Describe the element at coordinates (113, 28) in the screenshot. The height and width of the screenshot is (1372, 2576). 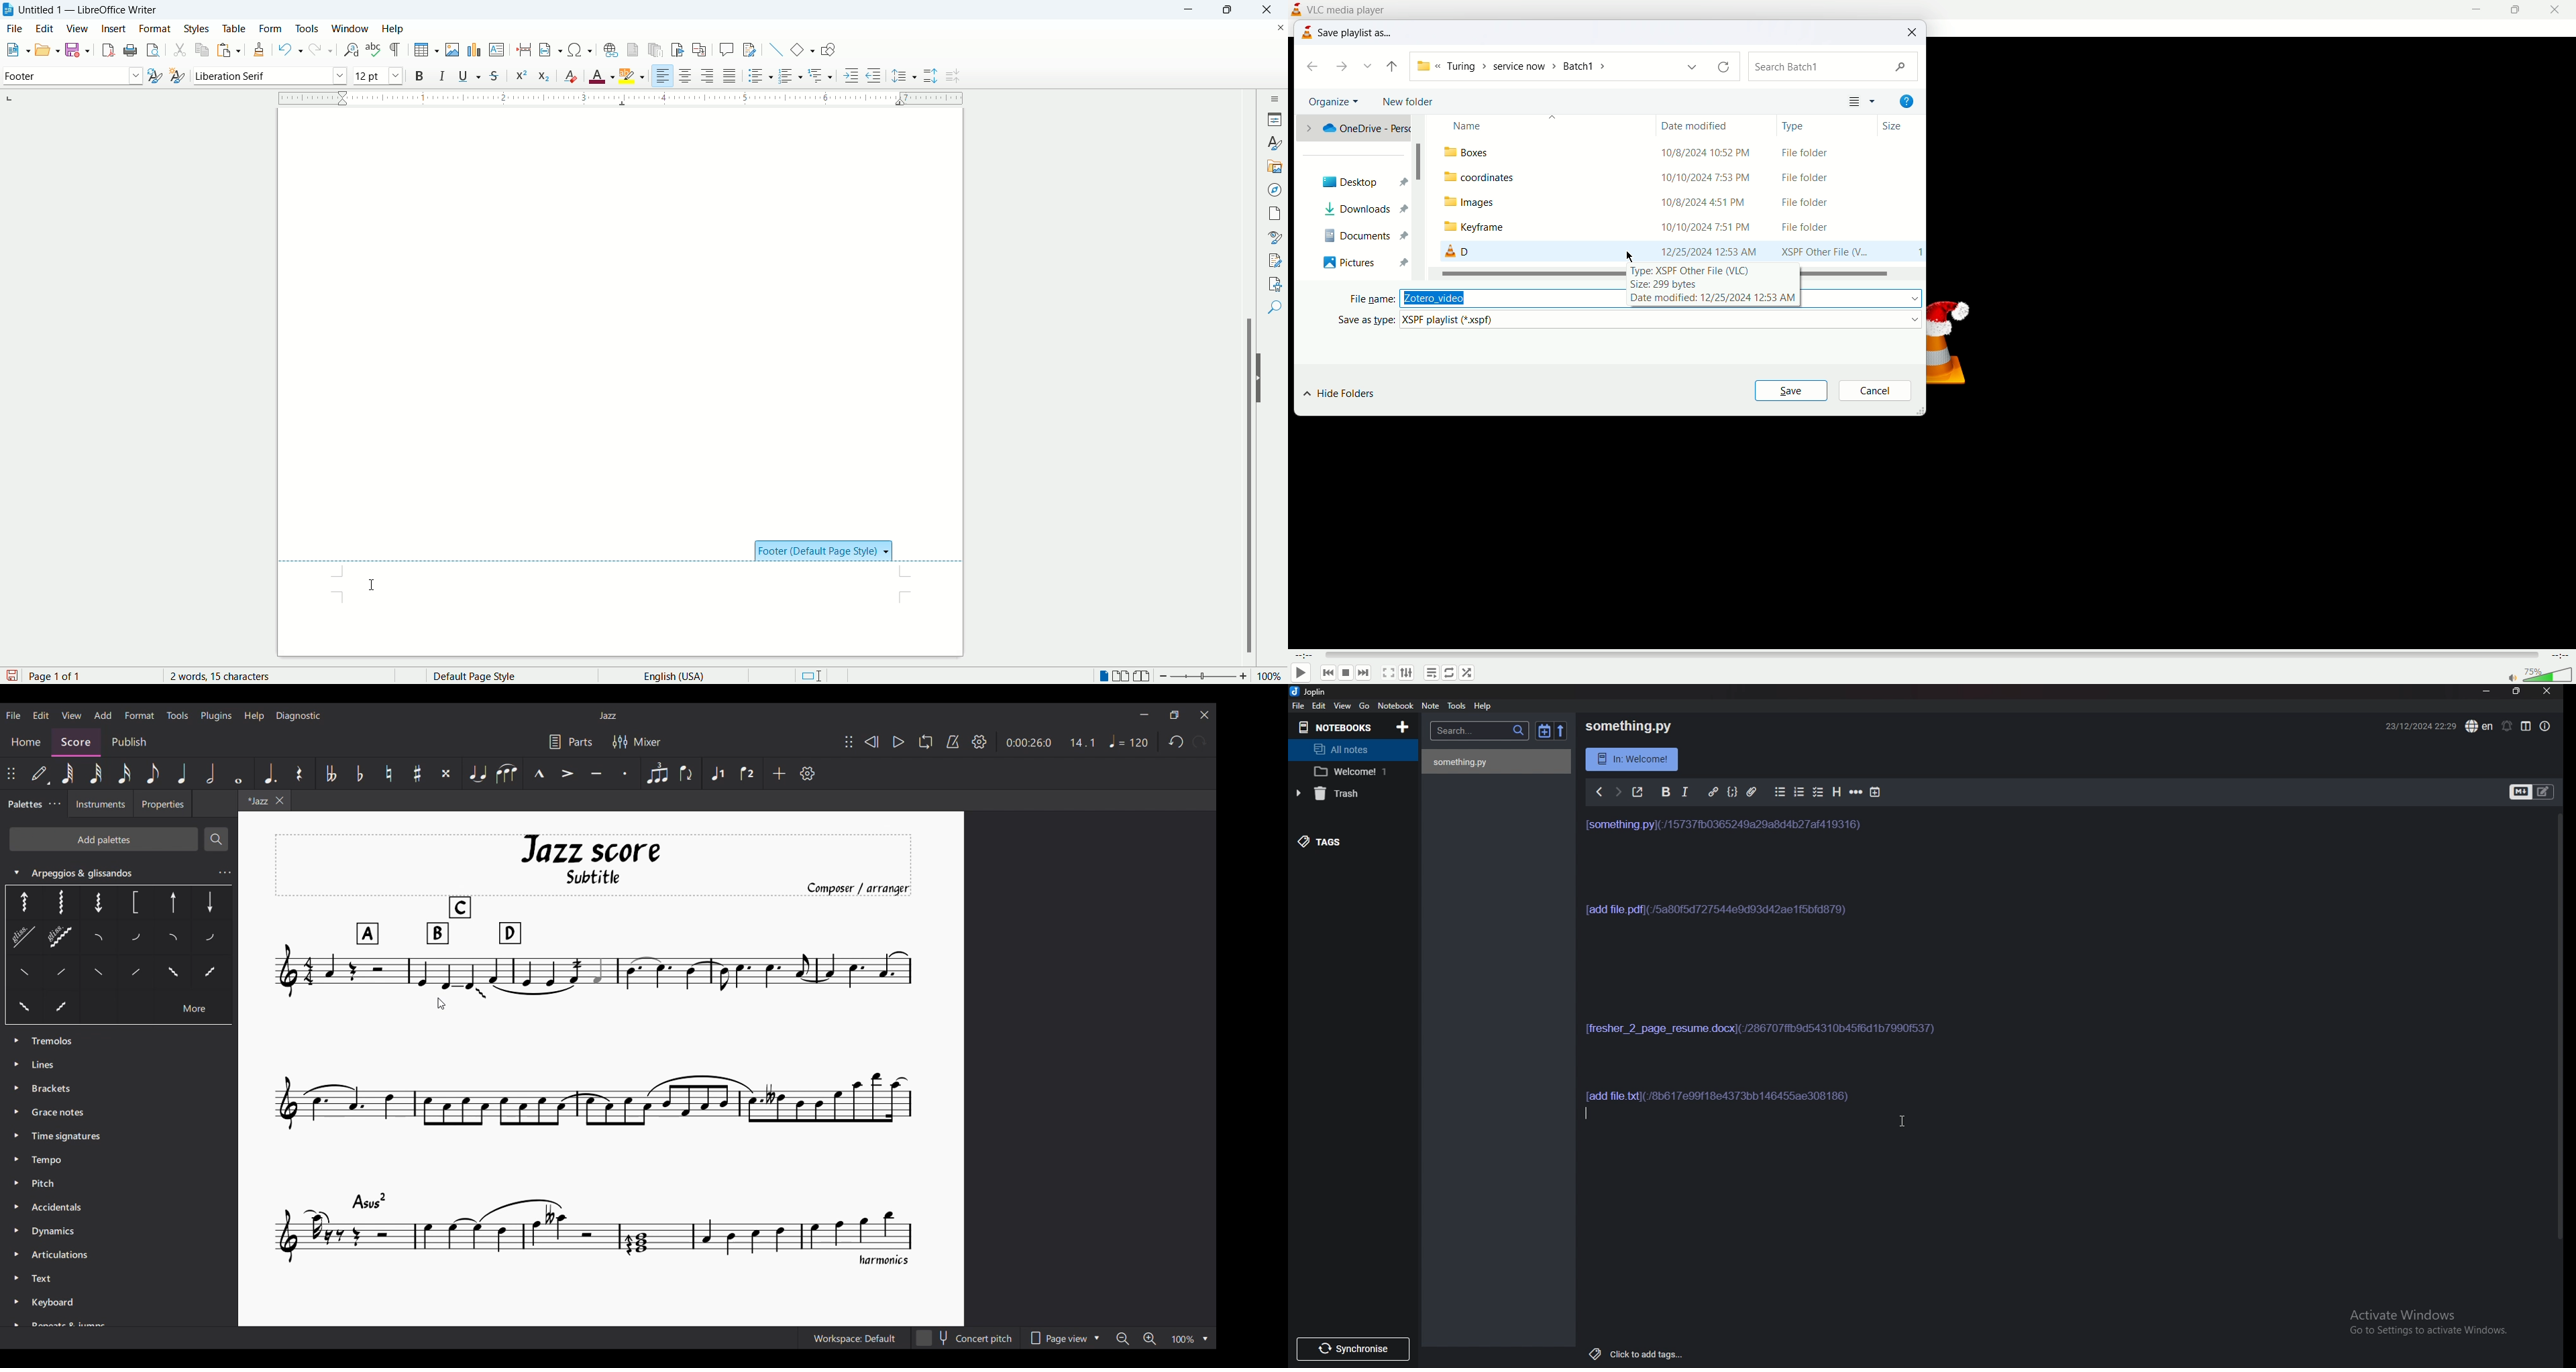
I see `insert` at that location.